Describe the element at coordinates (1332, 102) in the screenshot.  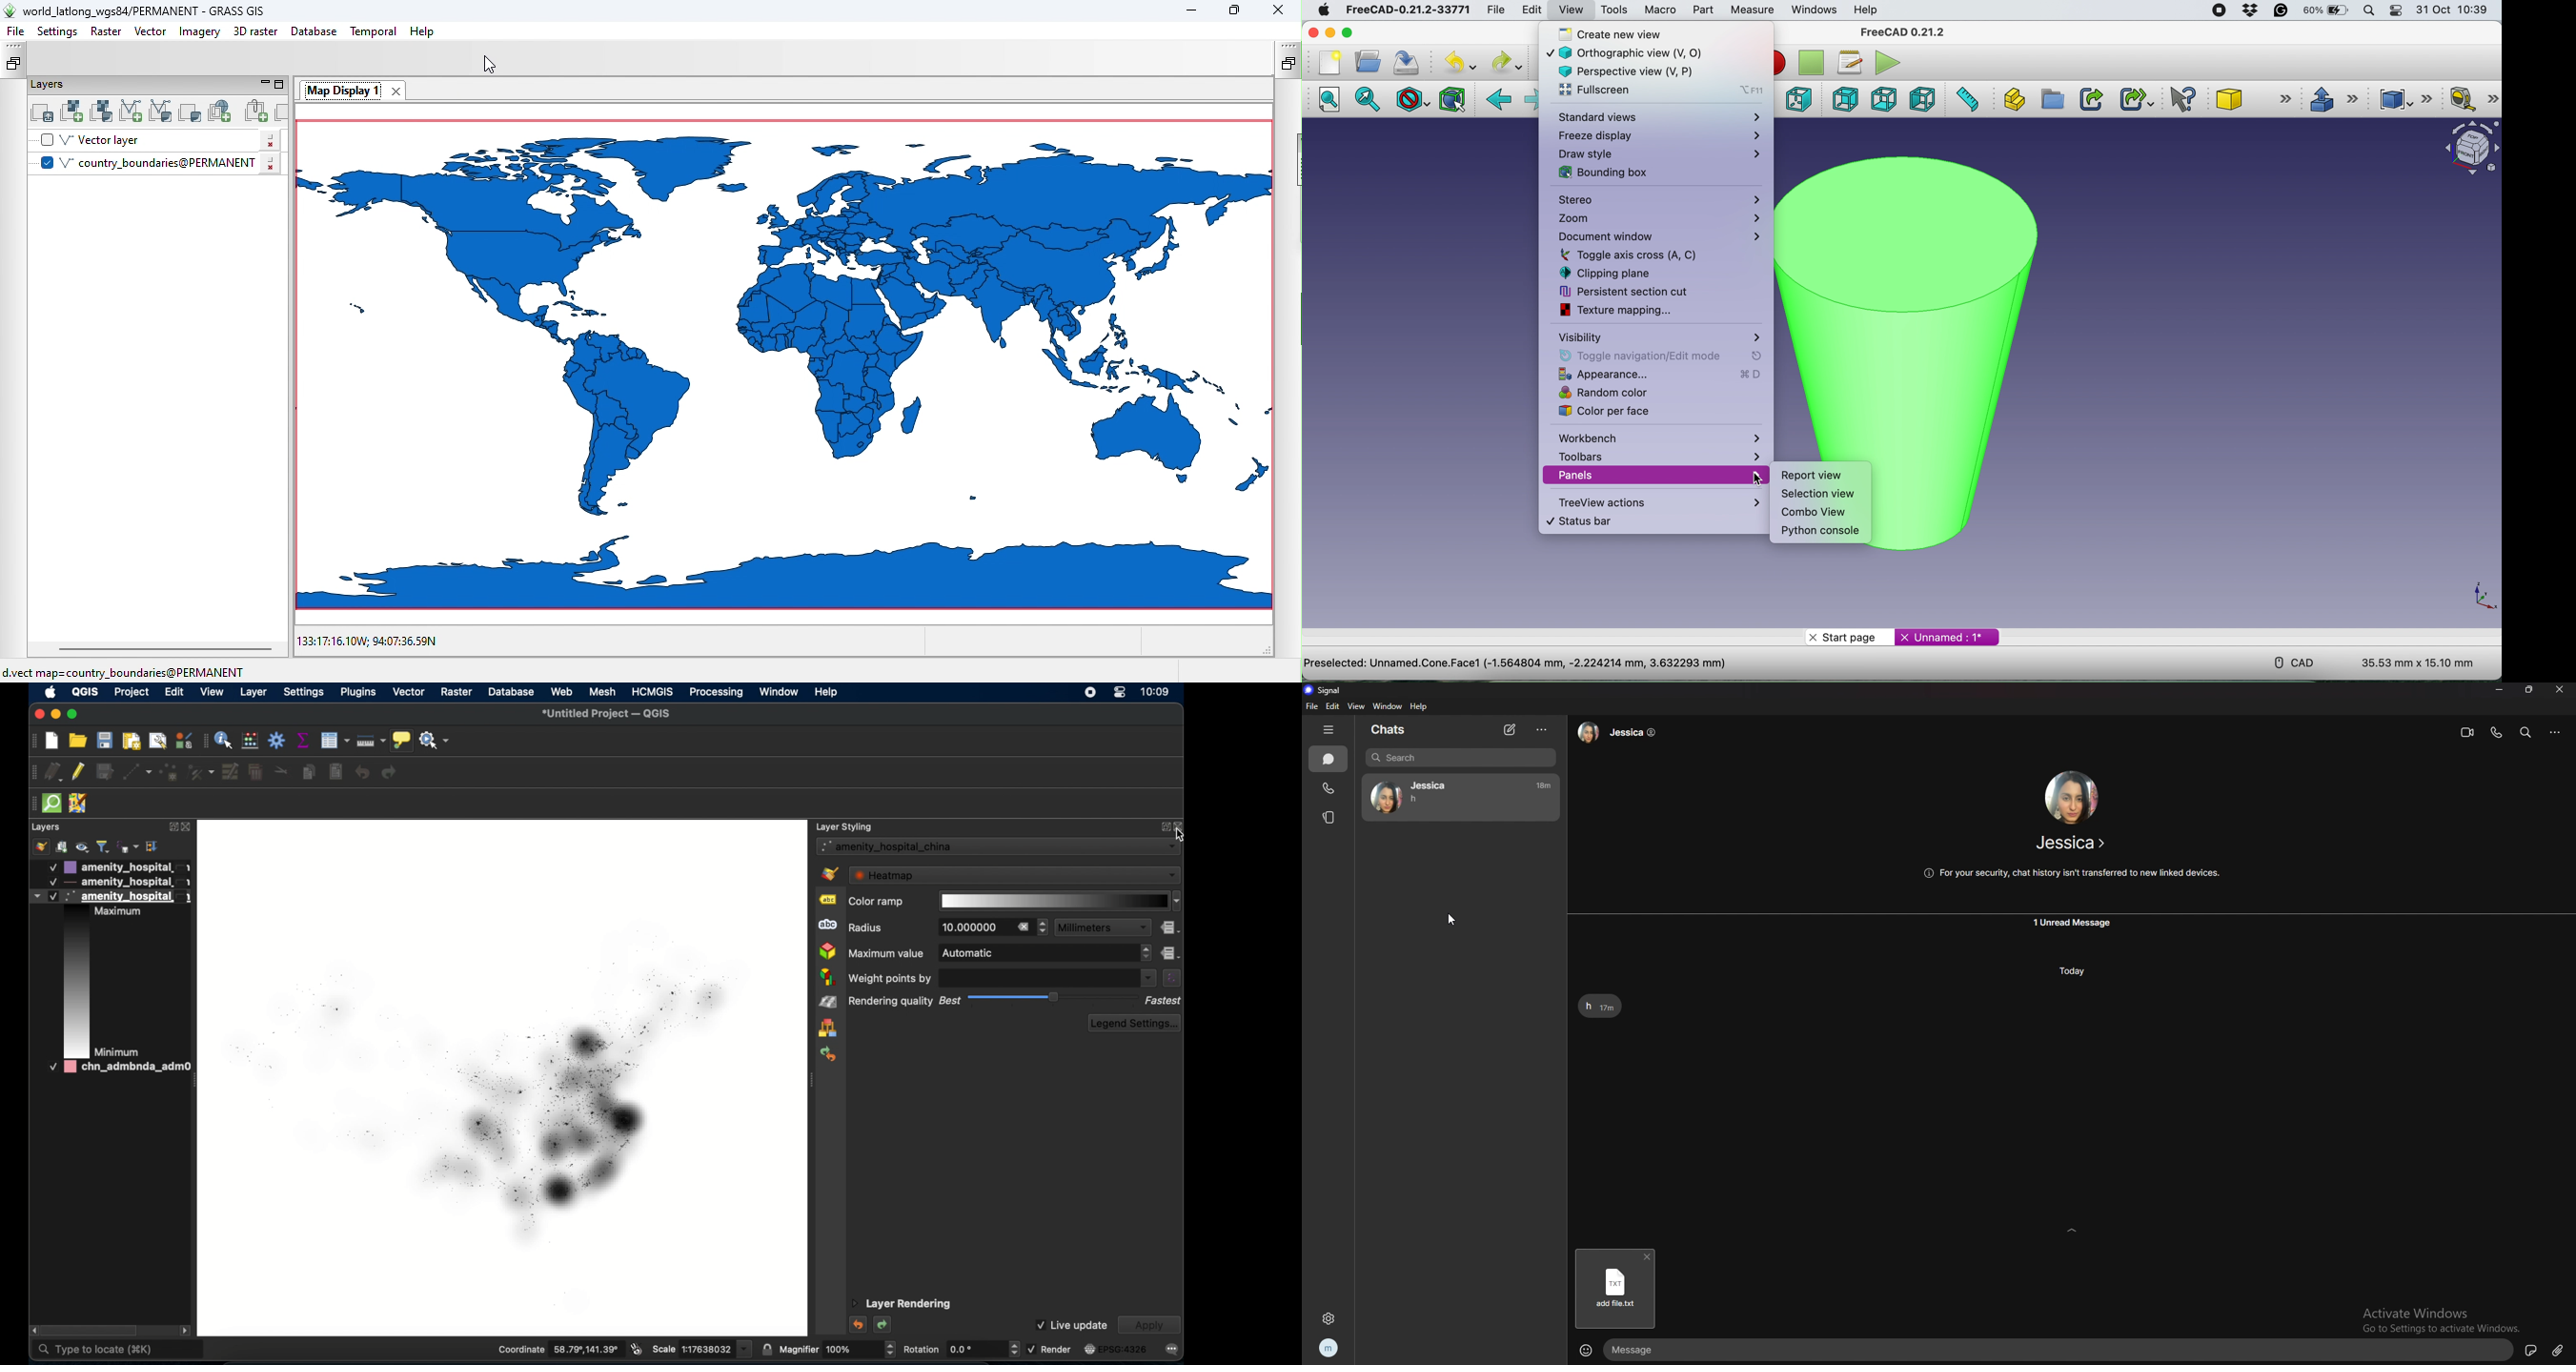
I see `fit all` at that location.